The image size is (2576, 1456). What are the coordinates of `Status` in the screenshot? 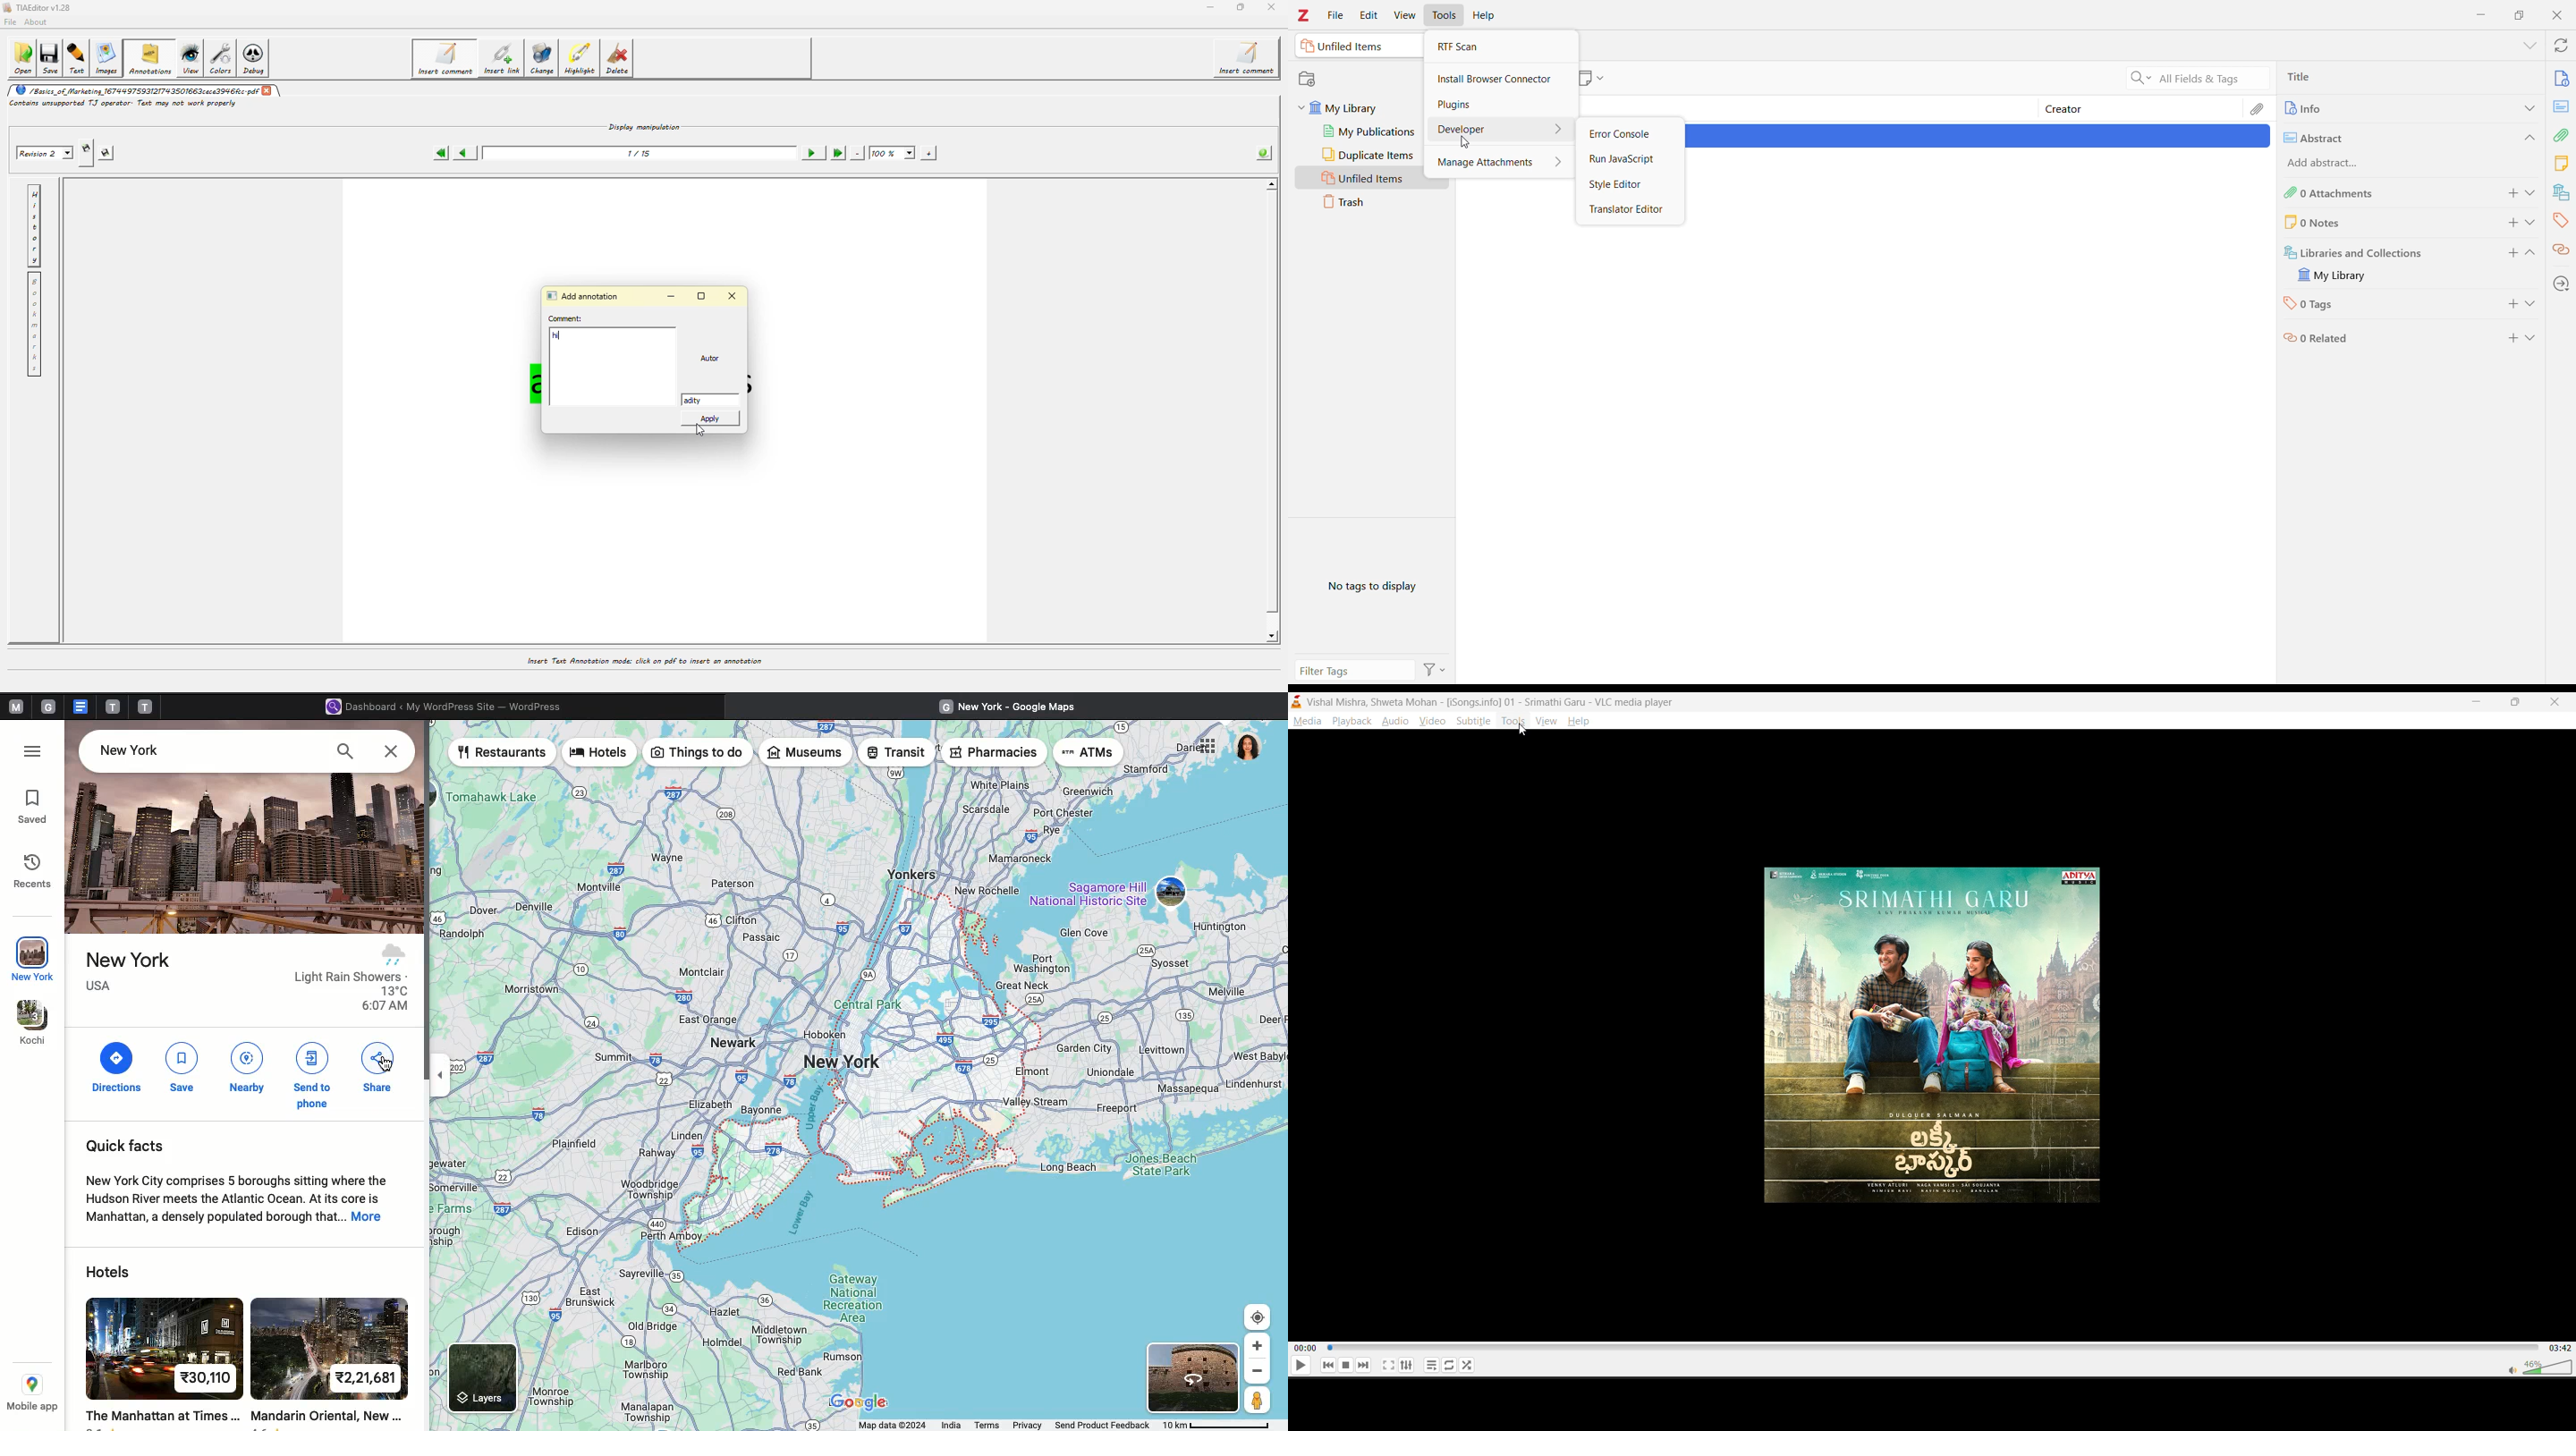 It's located at (859, 1425).